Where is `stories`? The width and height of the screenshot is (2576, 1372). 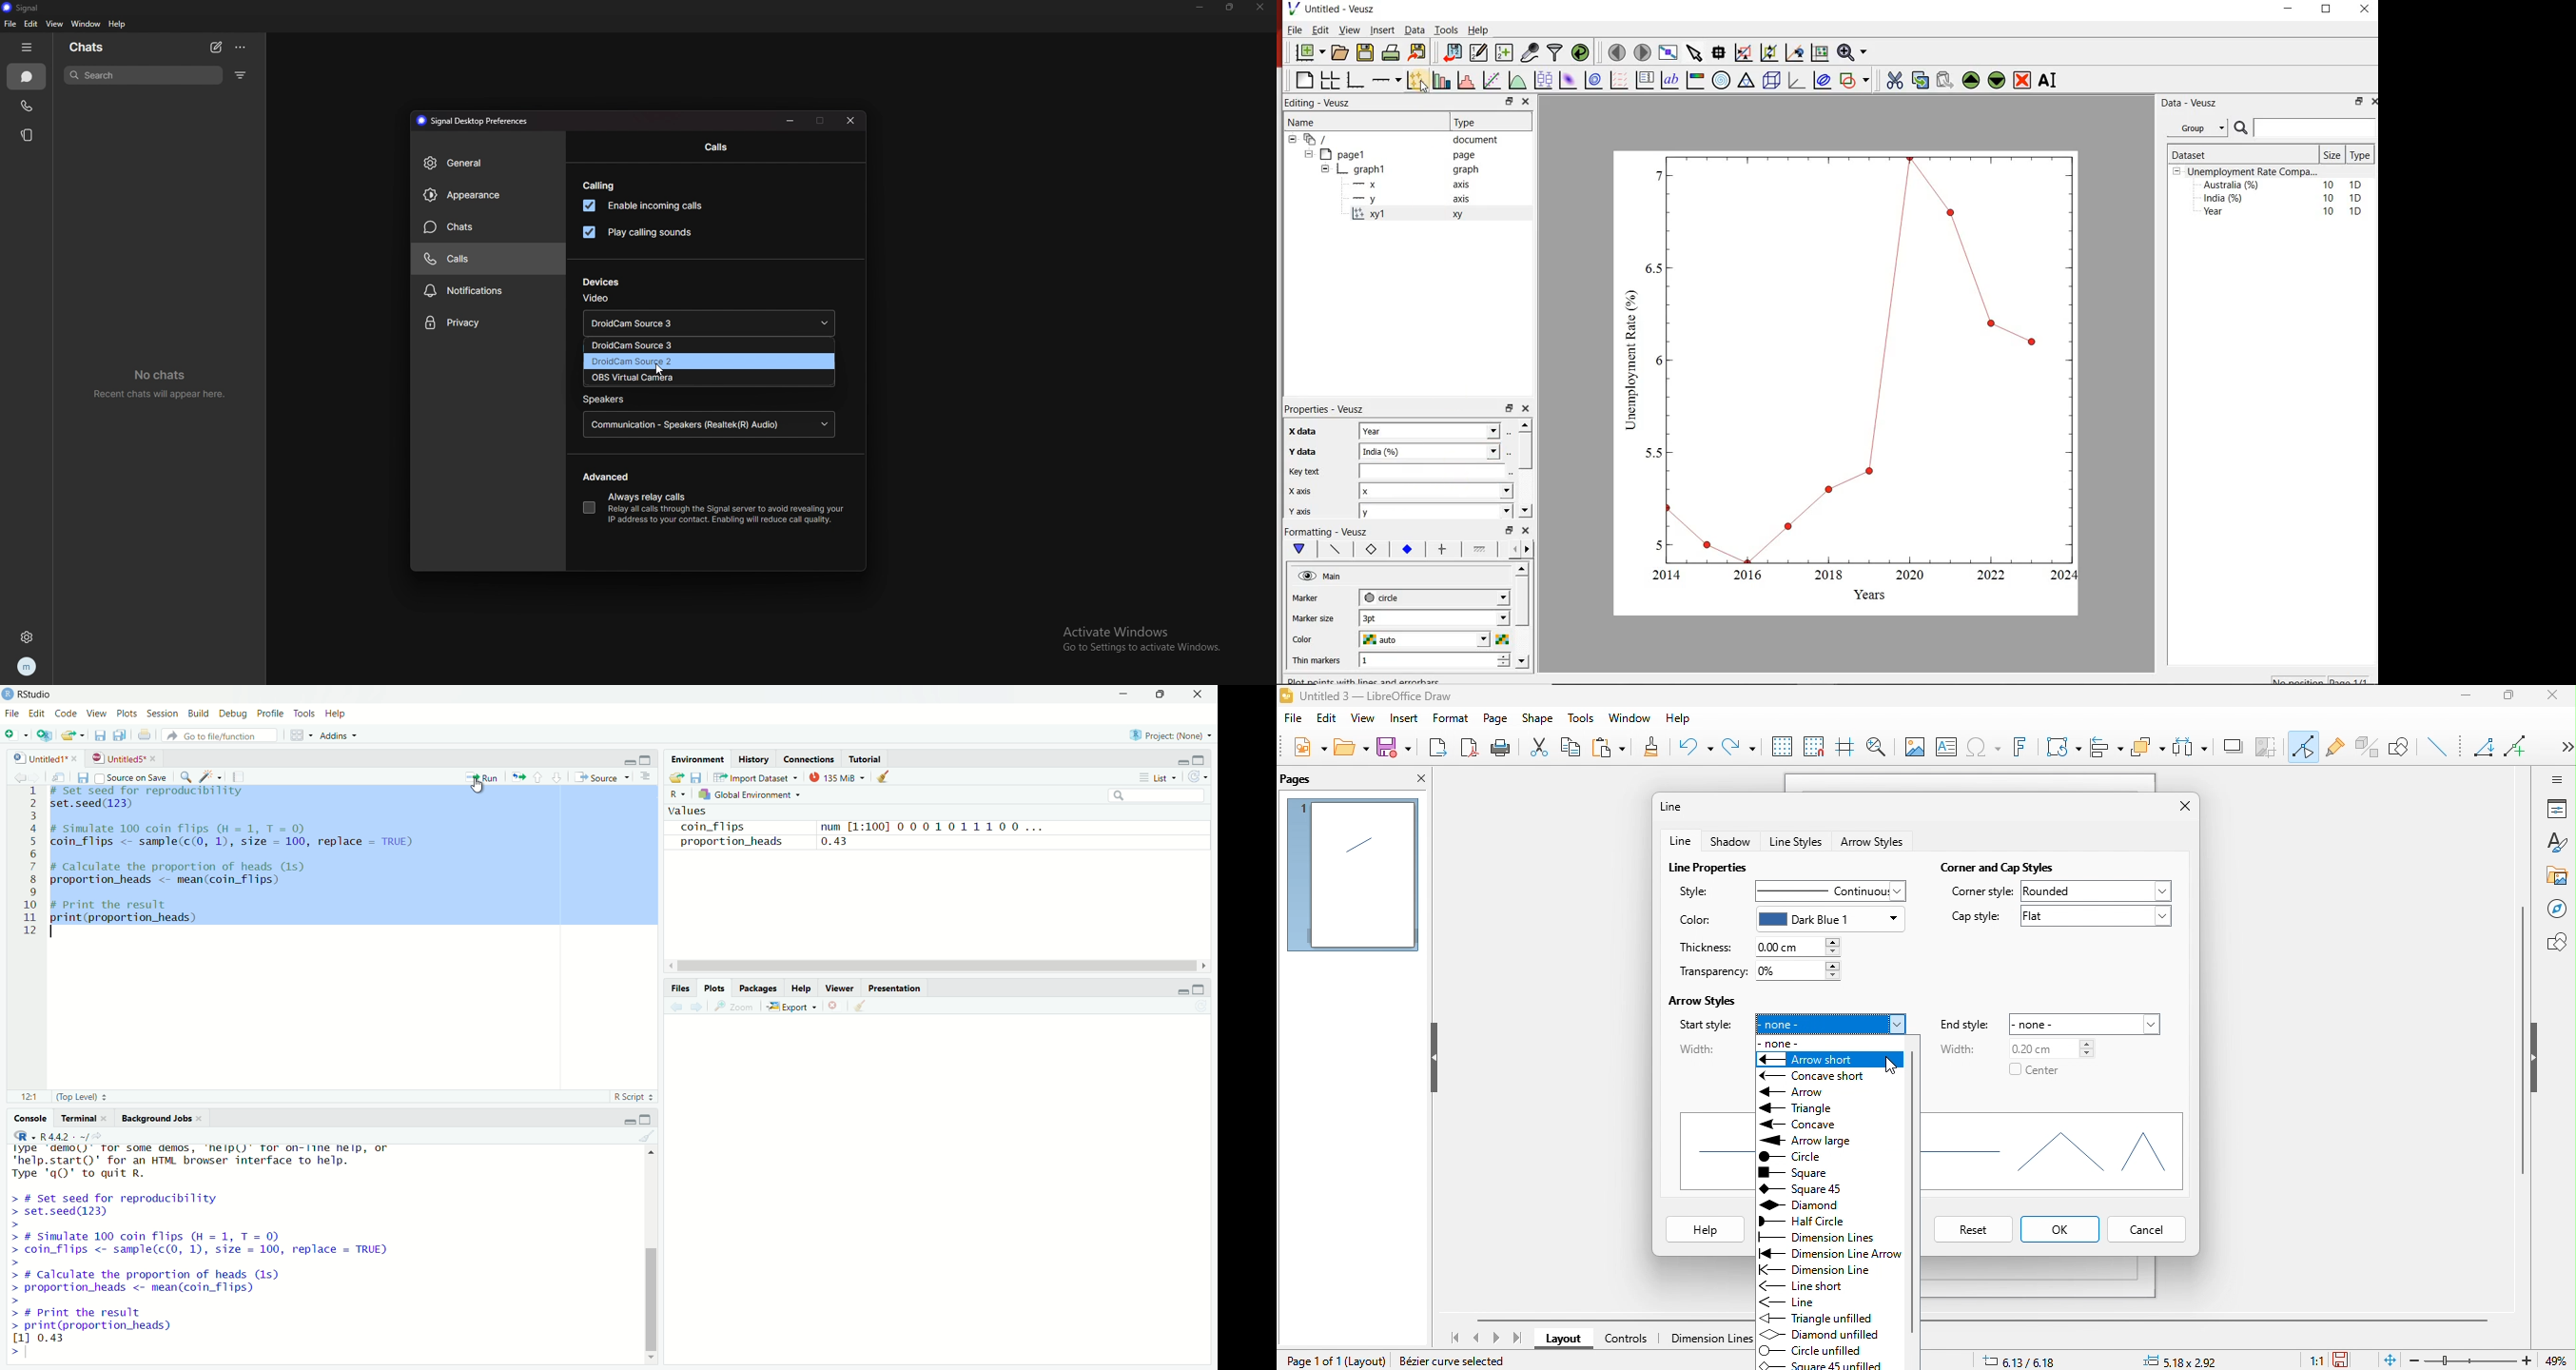 stories is located at coordinates (27, 134).